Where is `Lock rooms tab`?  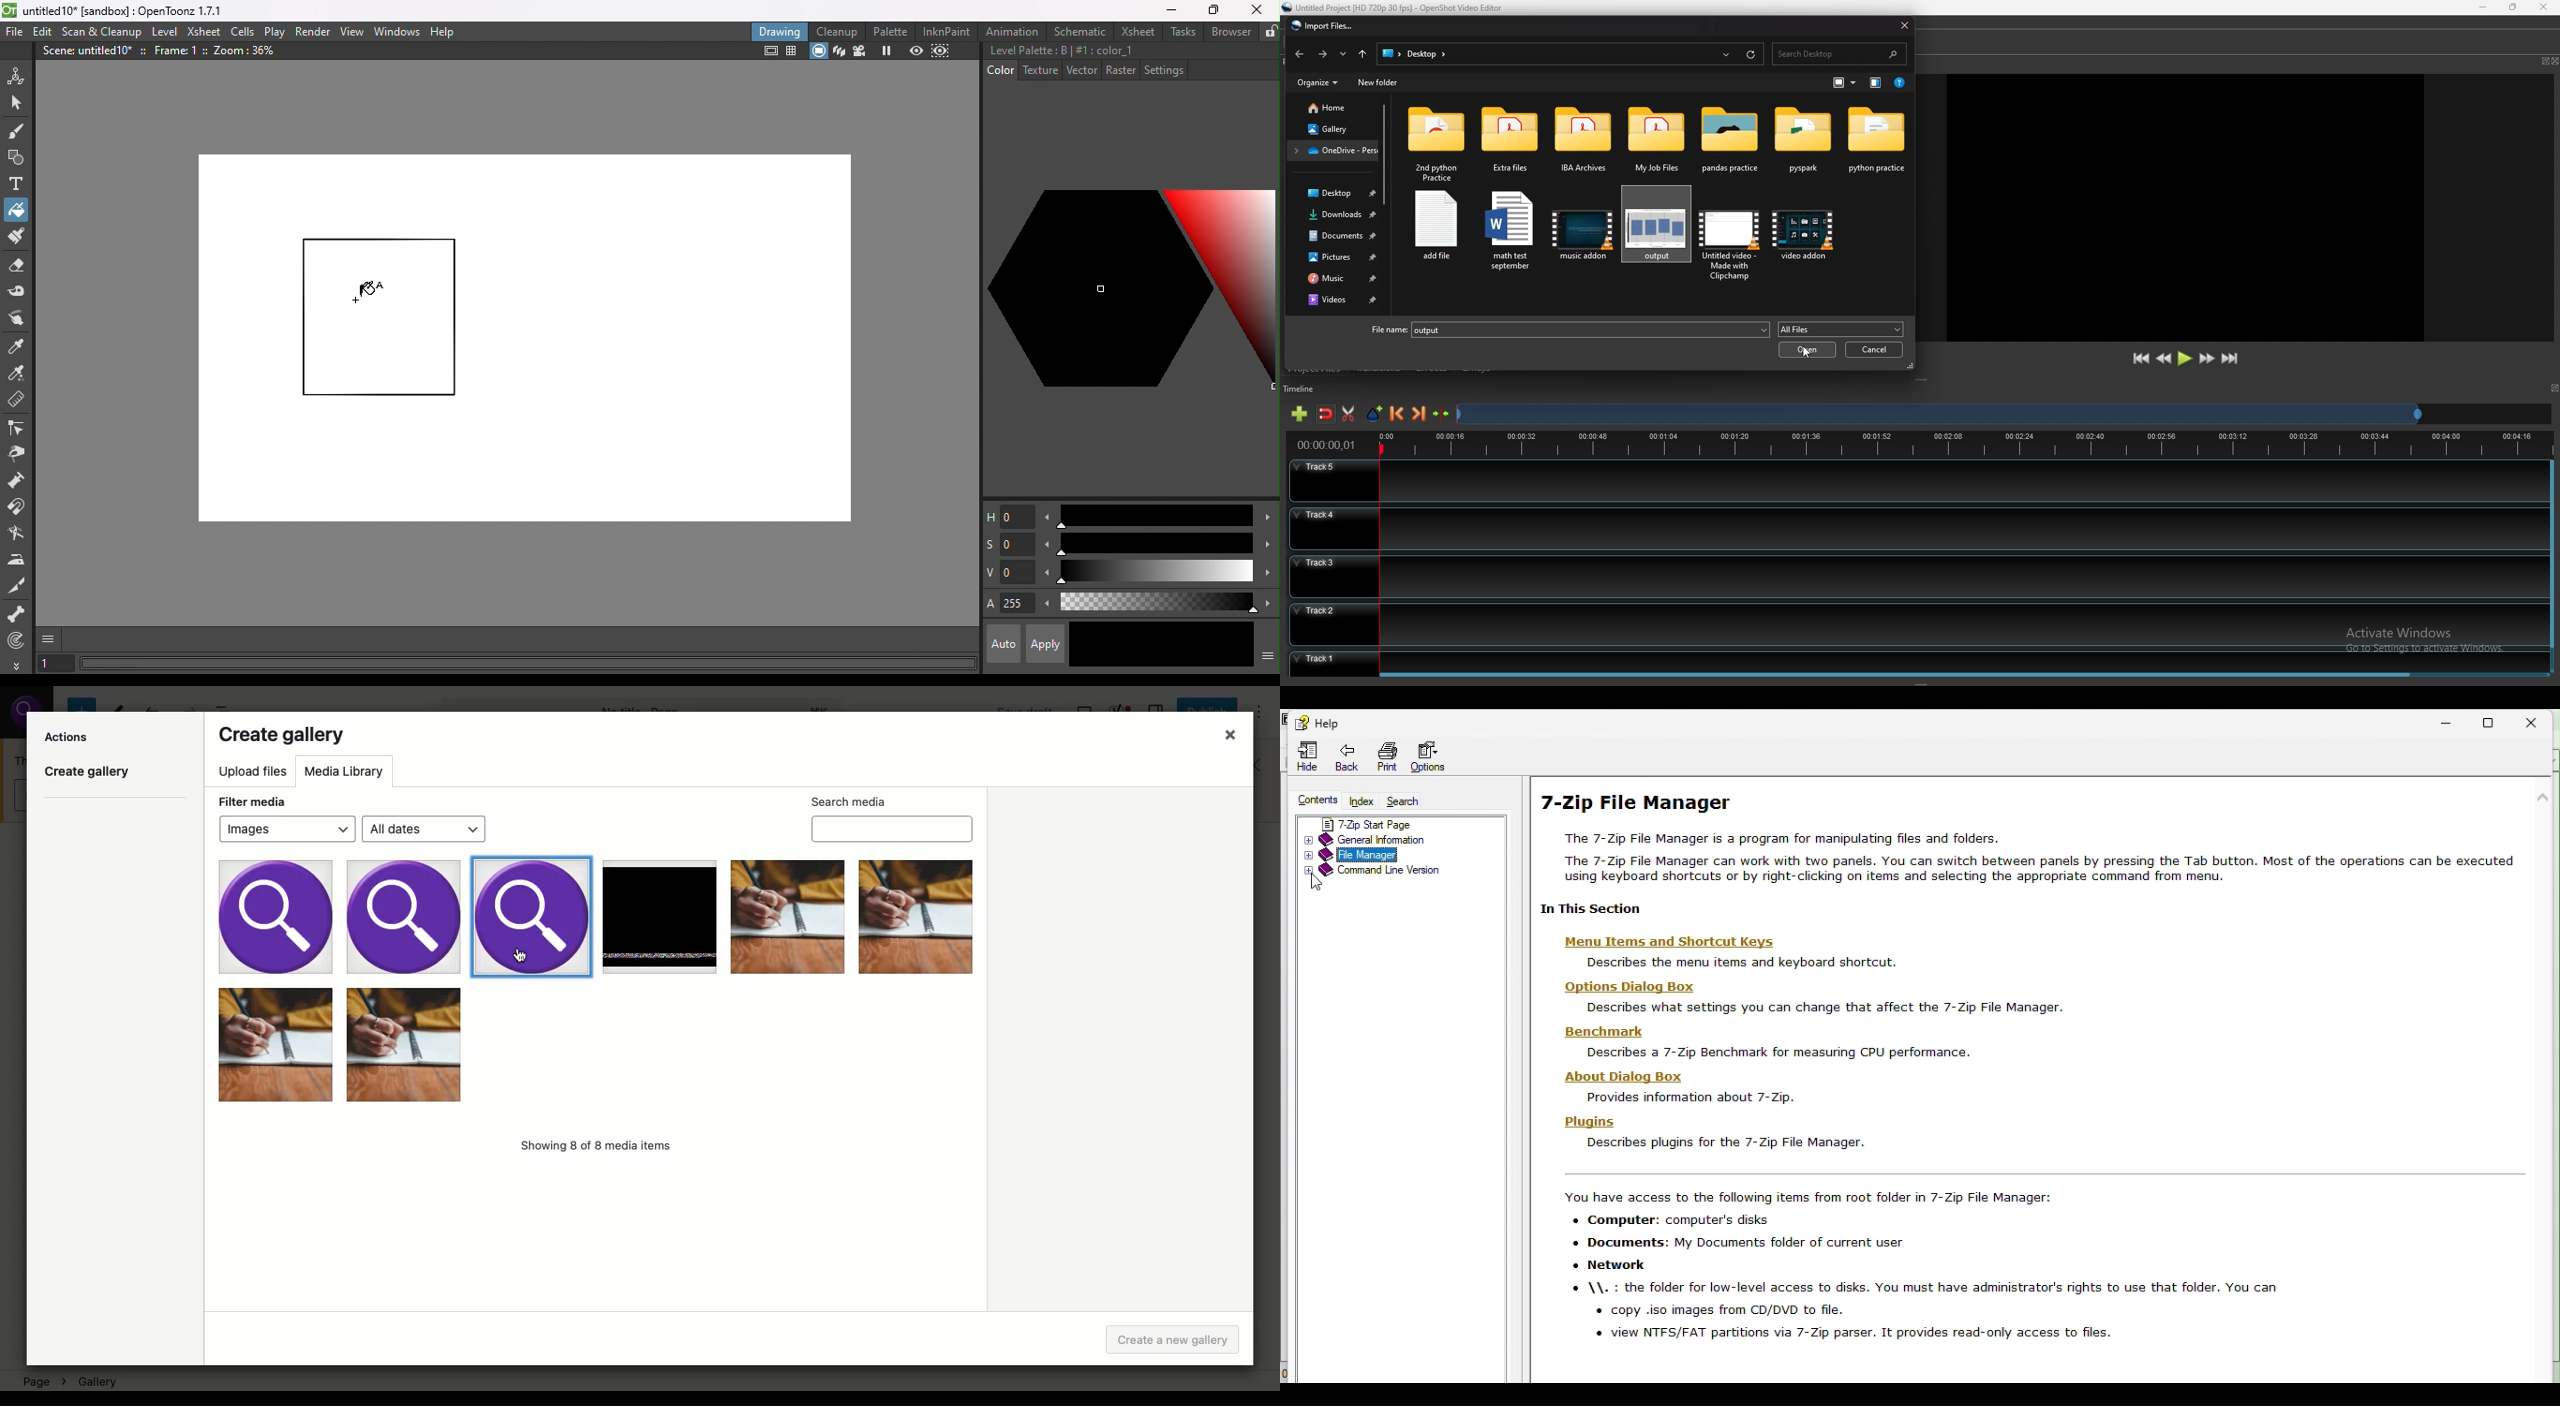
Lock rooms tab is located at coordinates (1271, 31).